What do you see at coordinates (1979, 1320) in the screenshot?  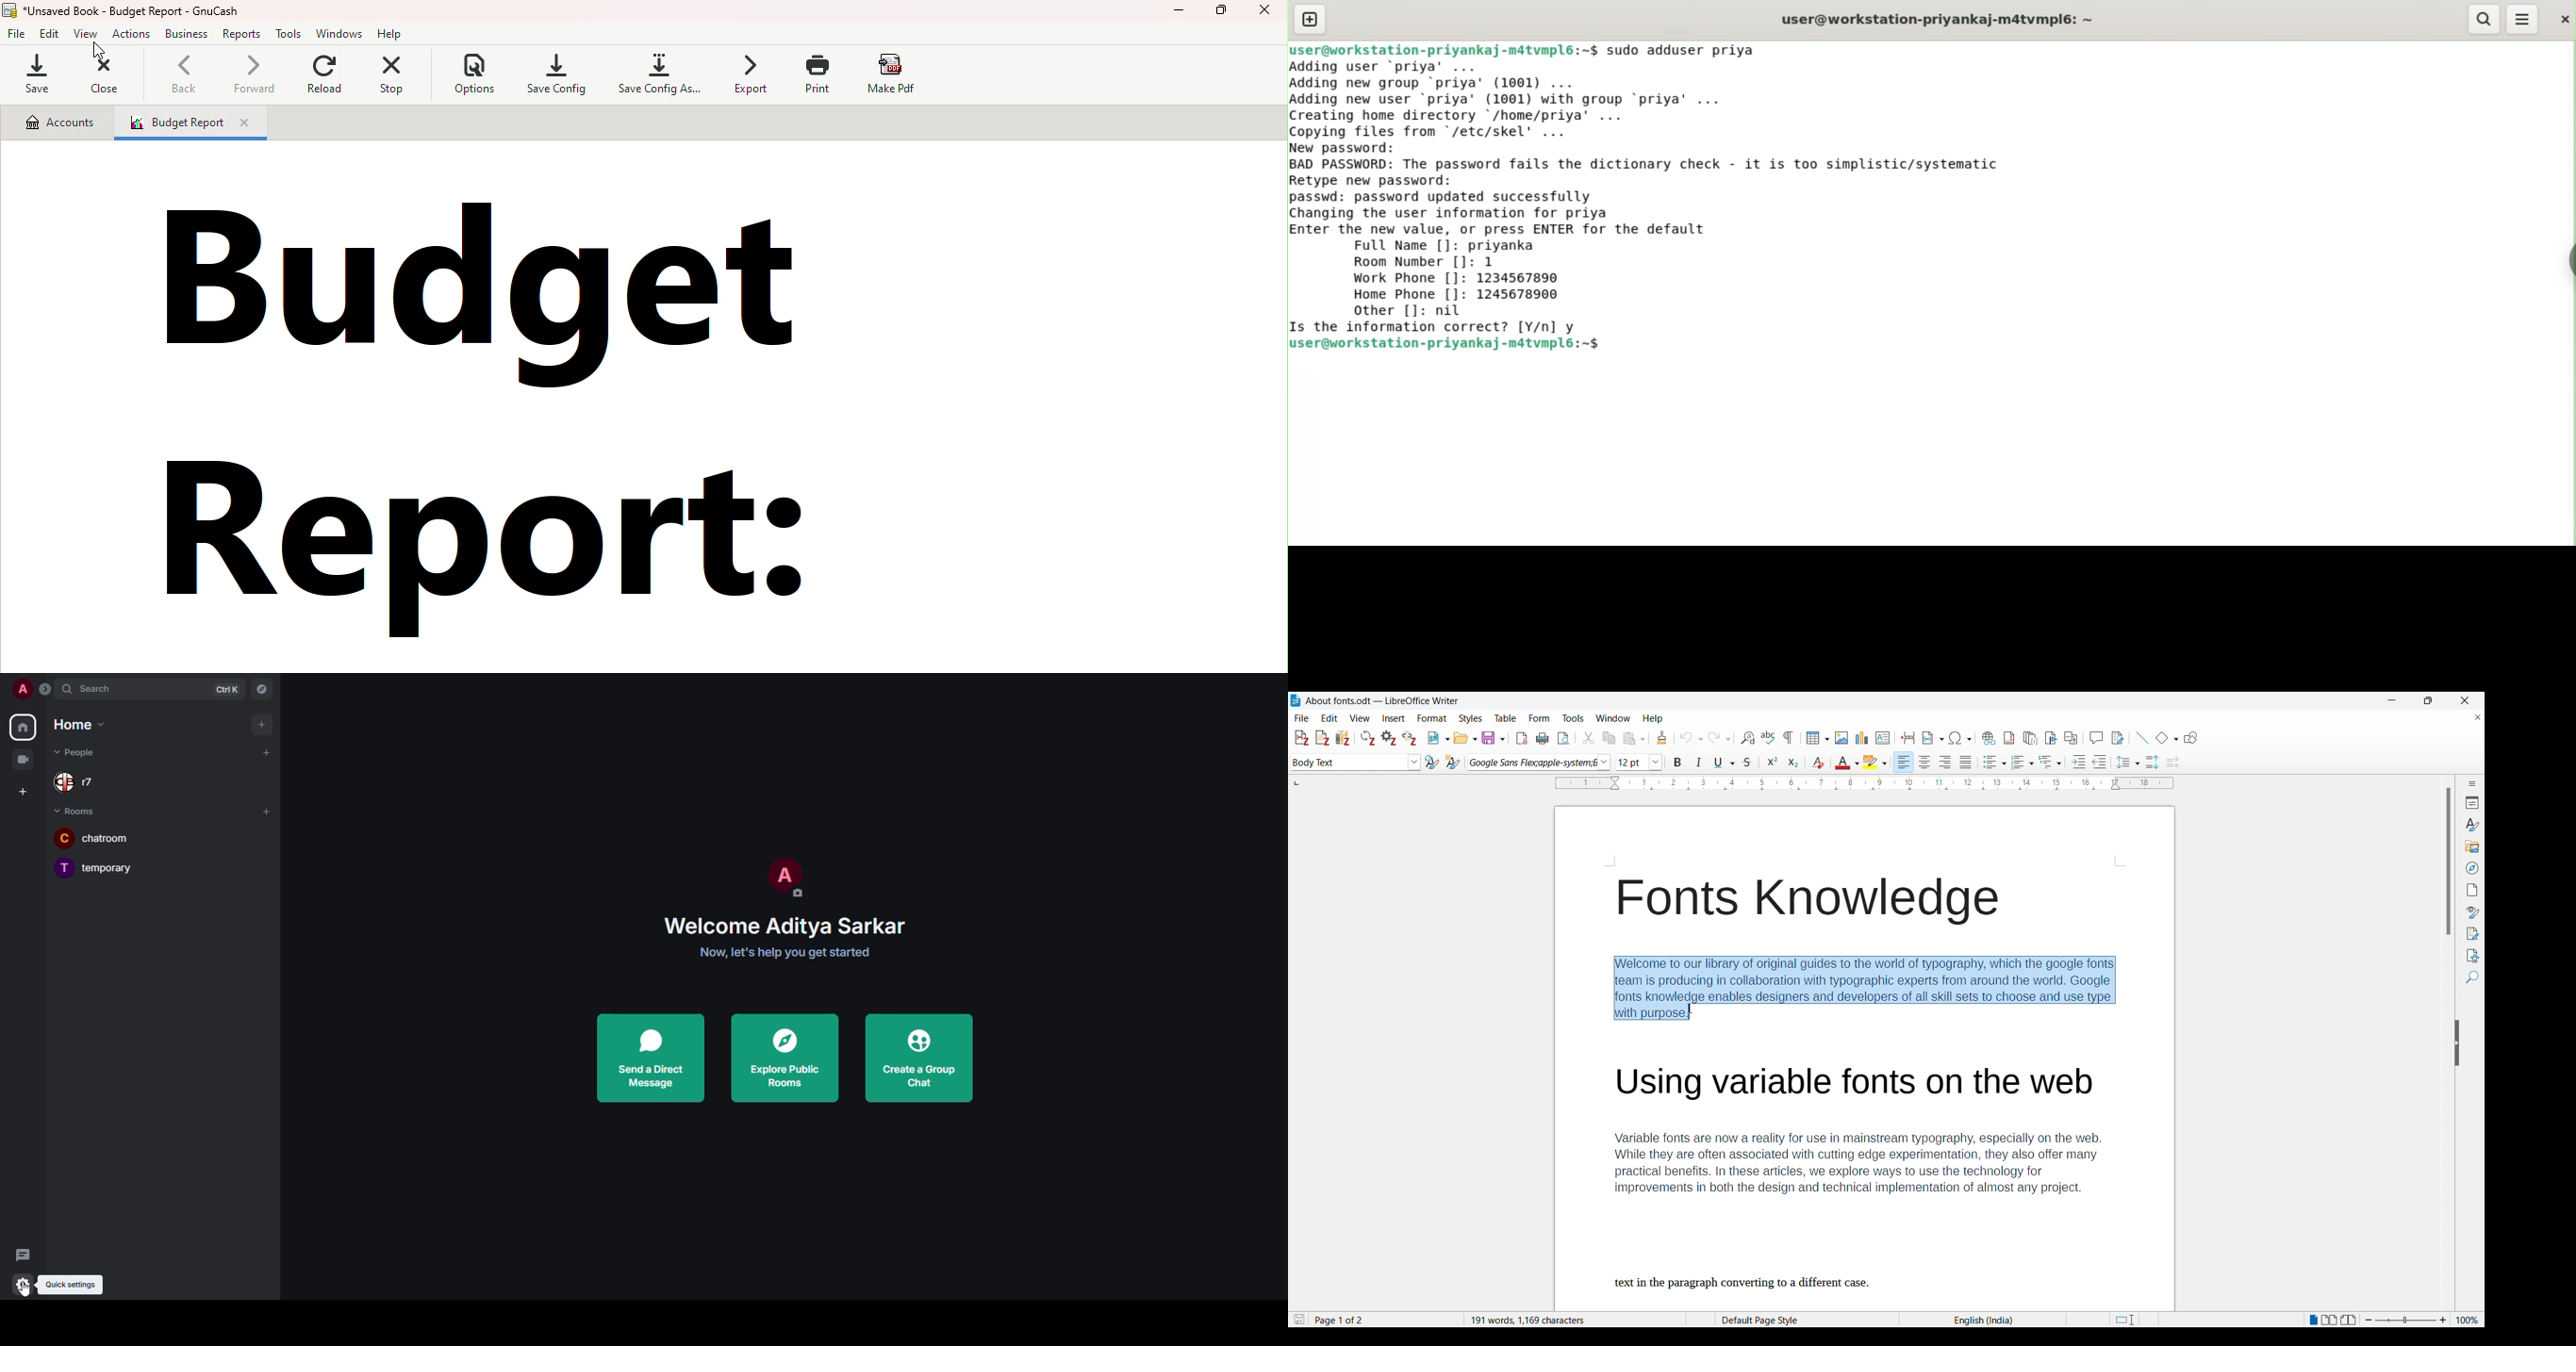 I see `English(India)` at bounding box center [1979, 1320].